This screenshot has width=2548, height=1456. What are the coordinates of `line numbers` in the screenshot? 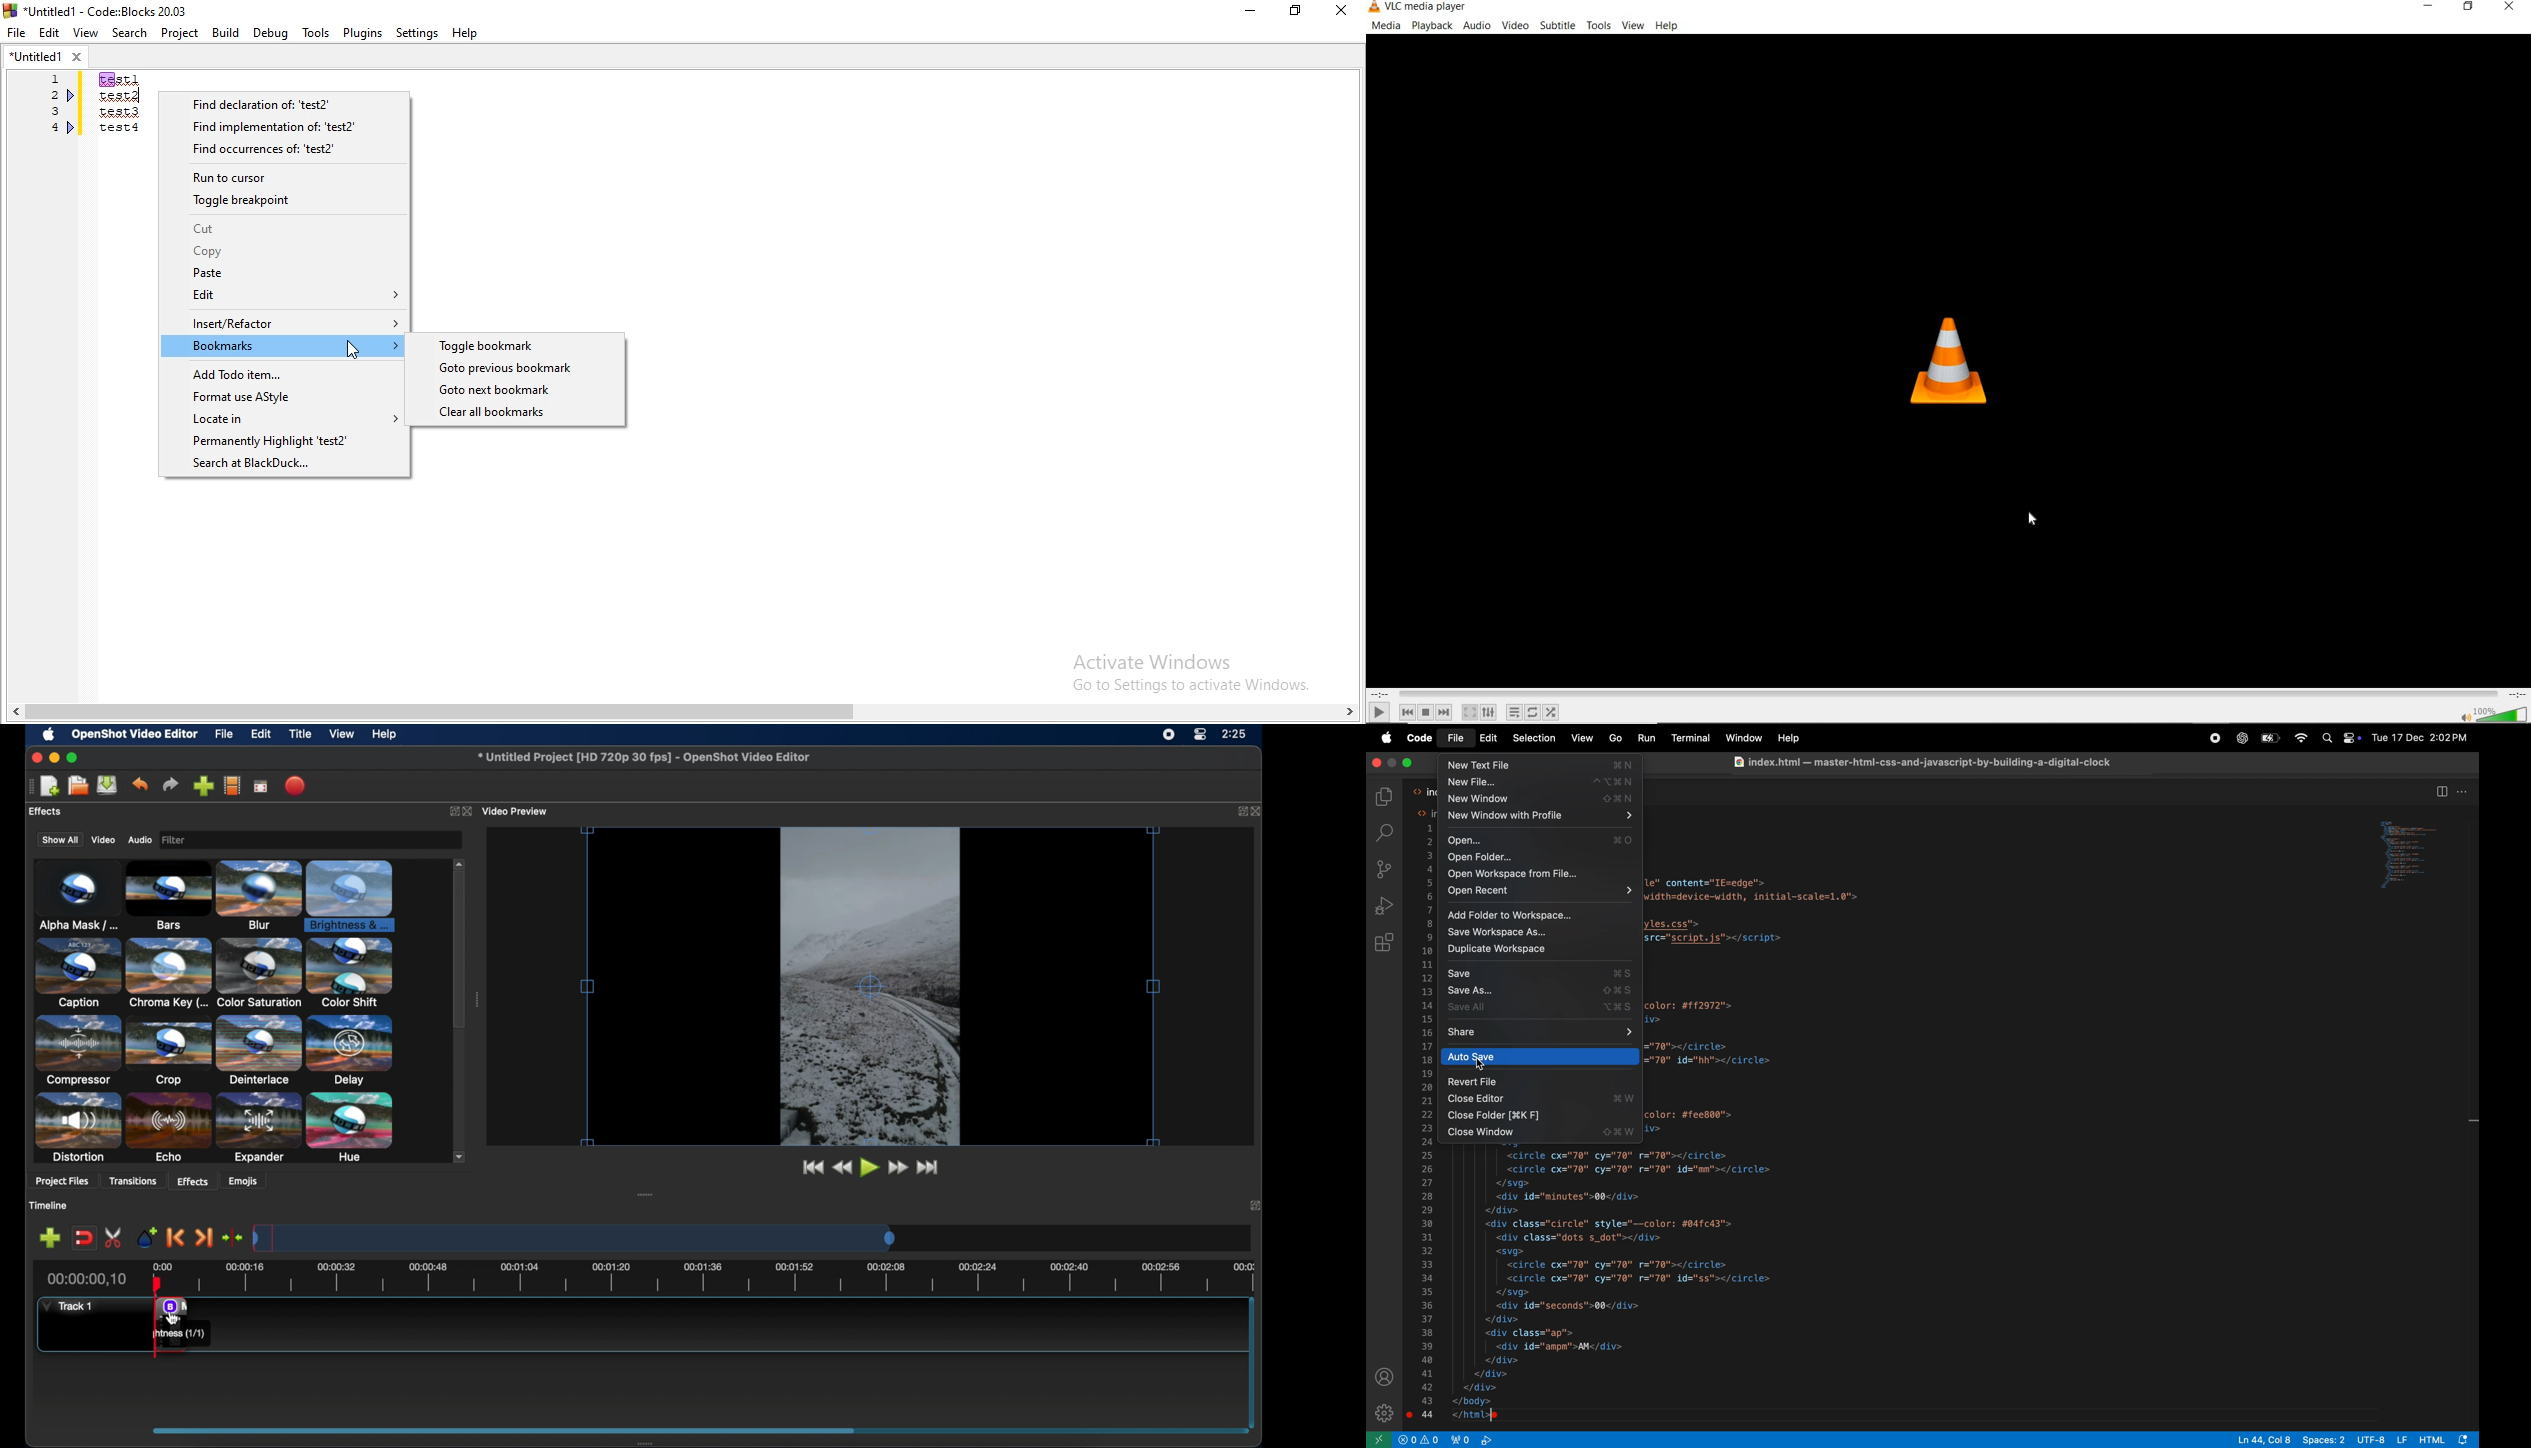 It's located at (1427, 1122).